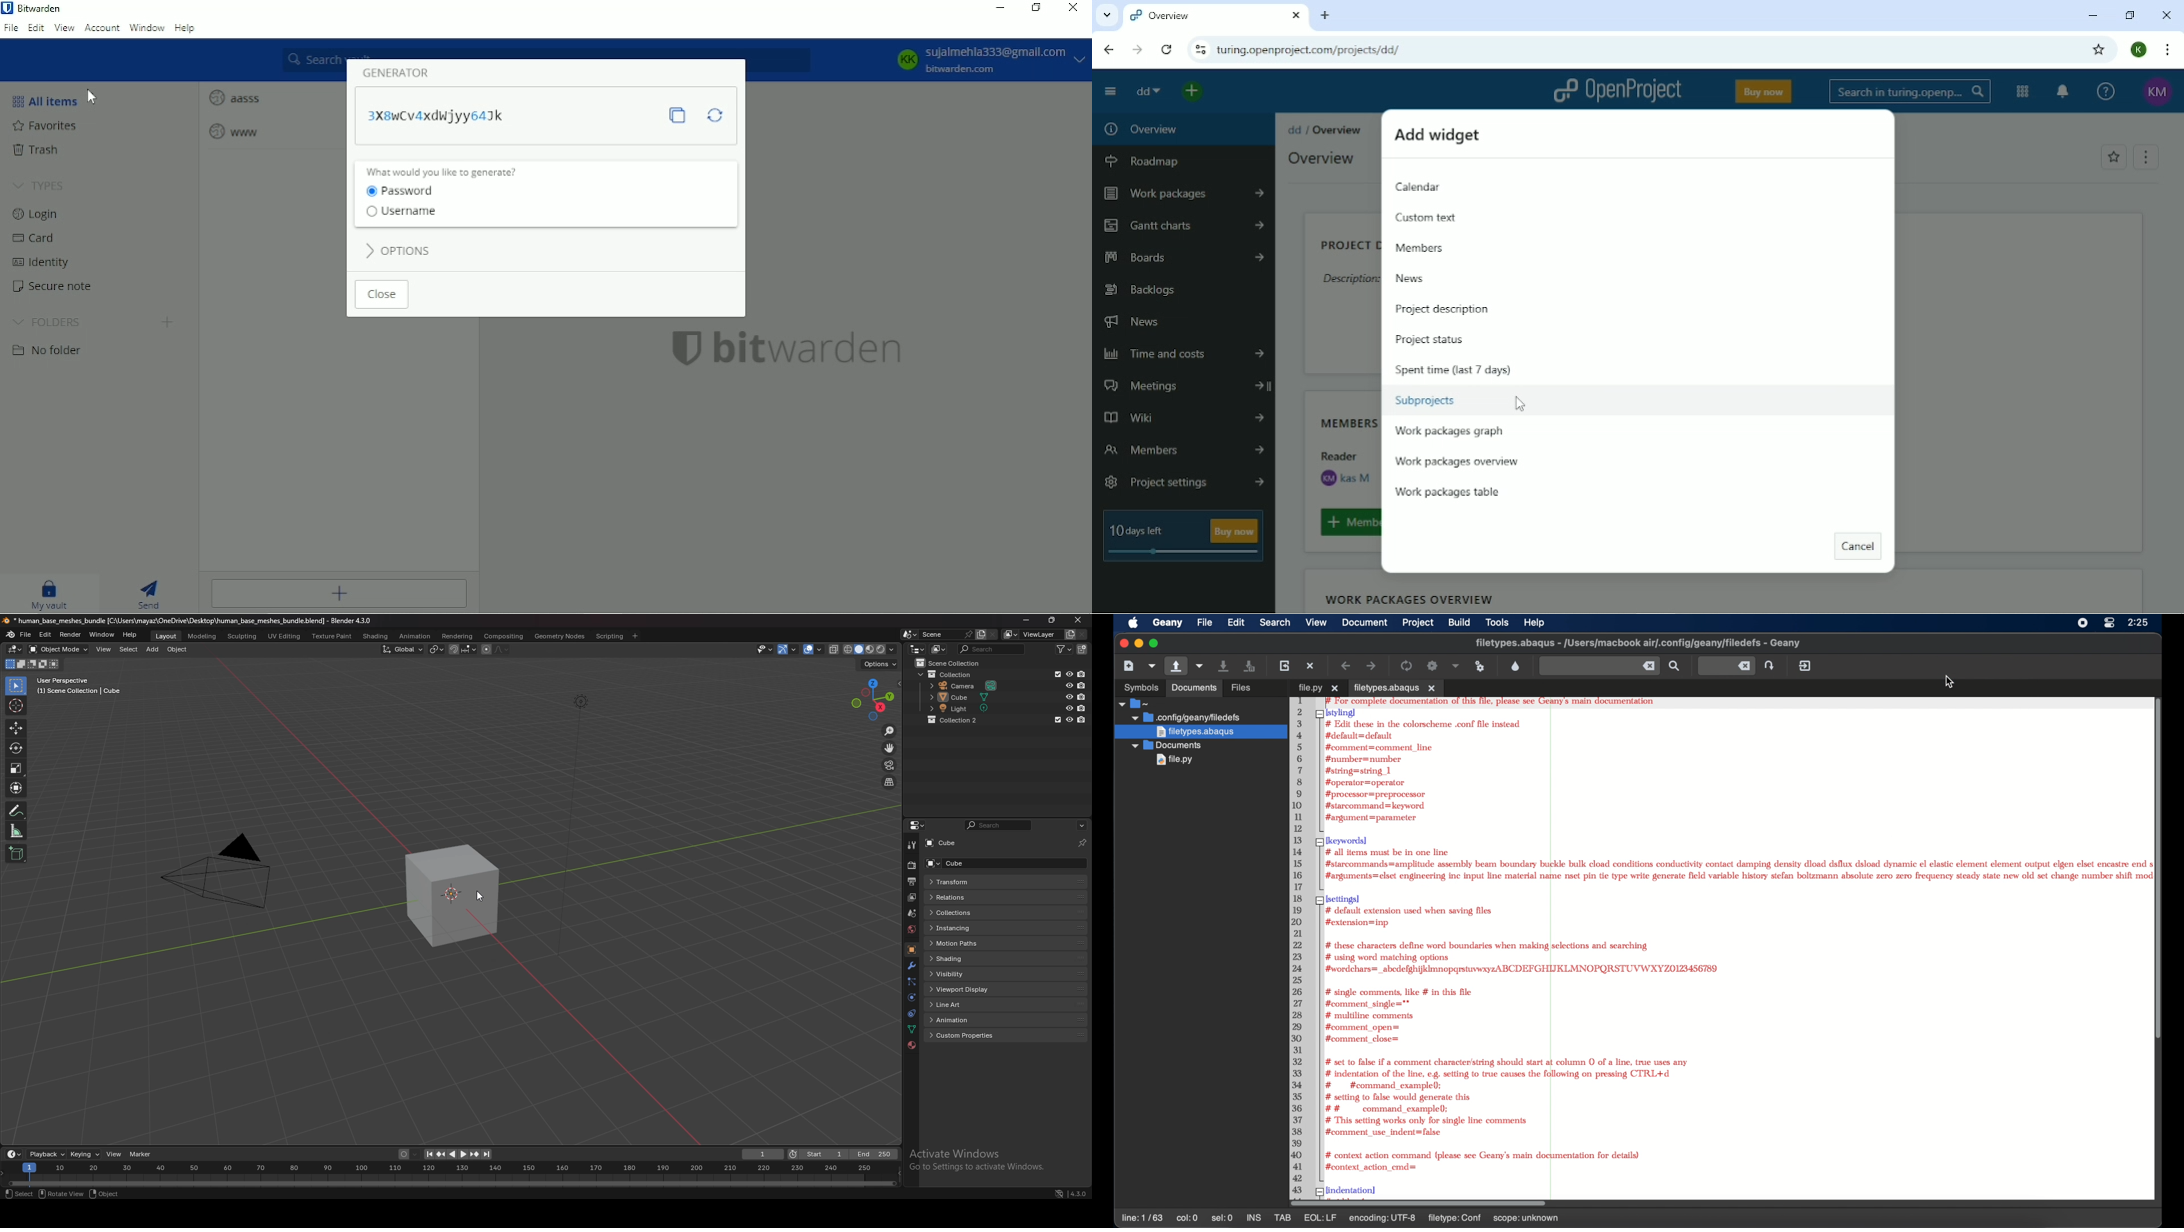  I want to click on Members, so click(1344, 421).